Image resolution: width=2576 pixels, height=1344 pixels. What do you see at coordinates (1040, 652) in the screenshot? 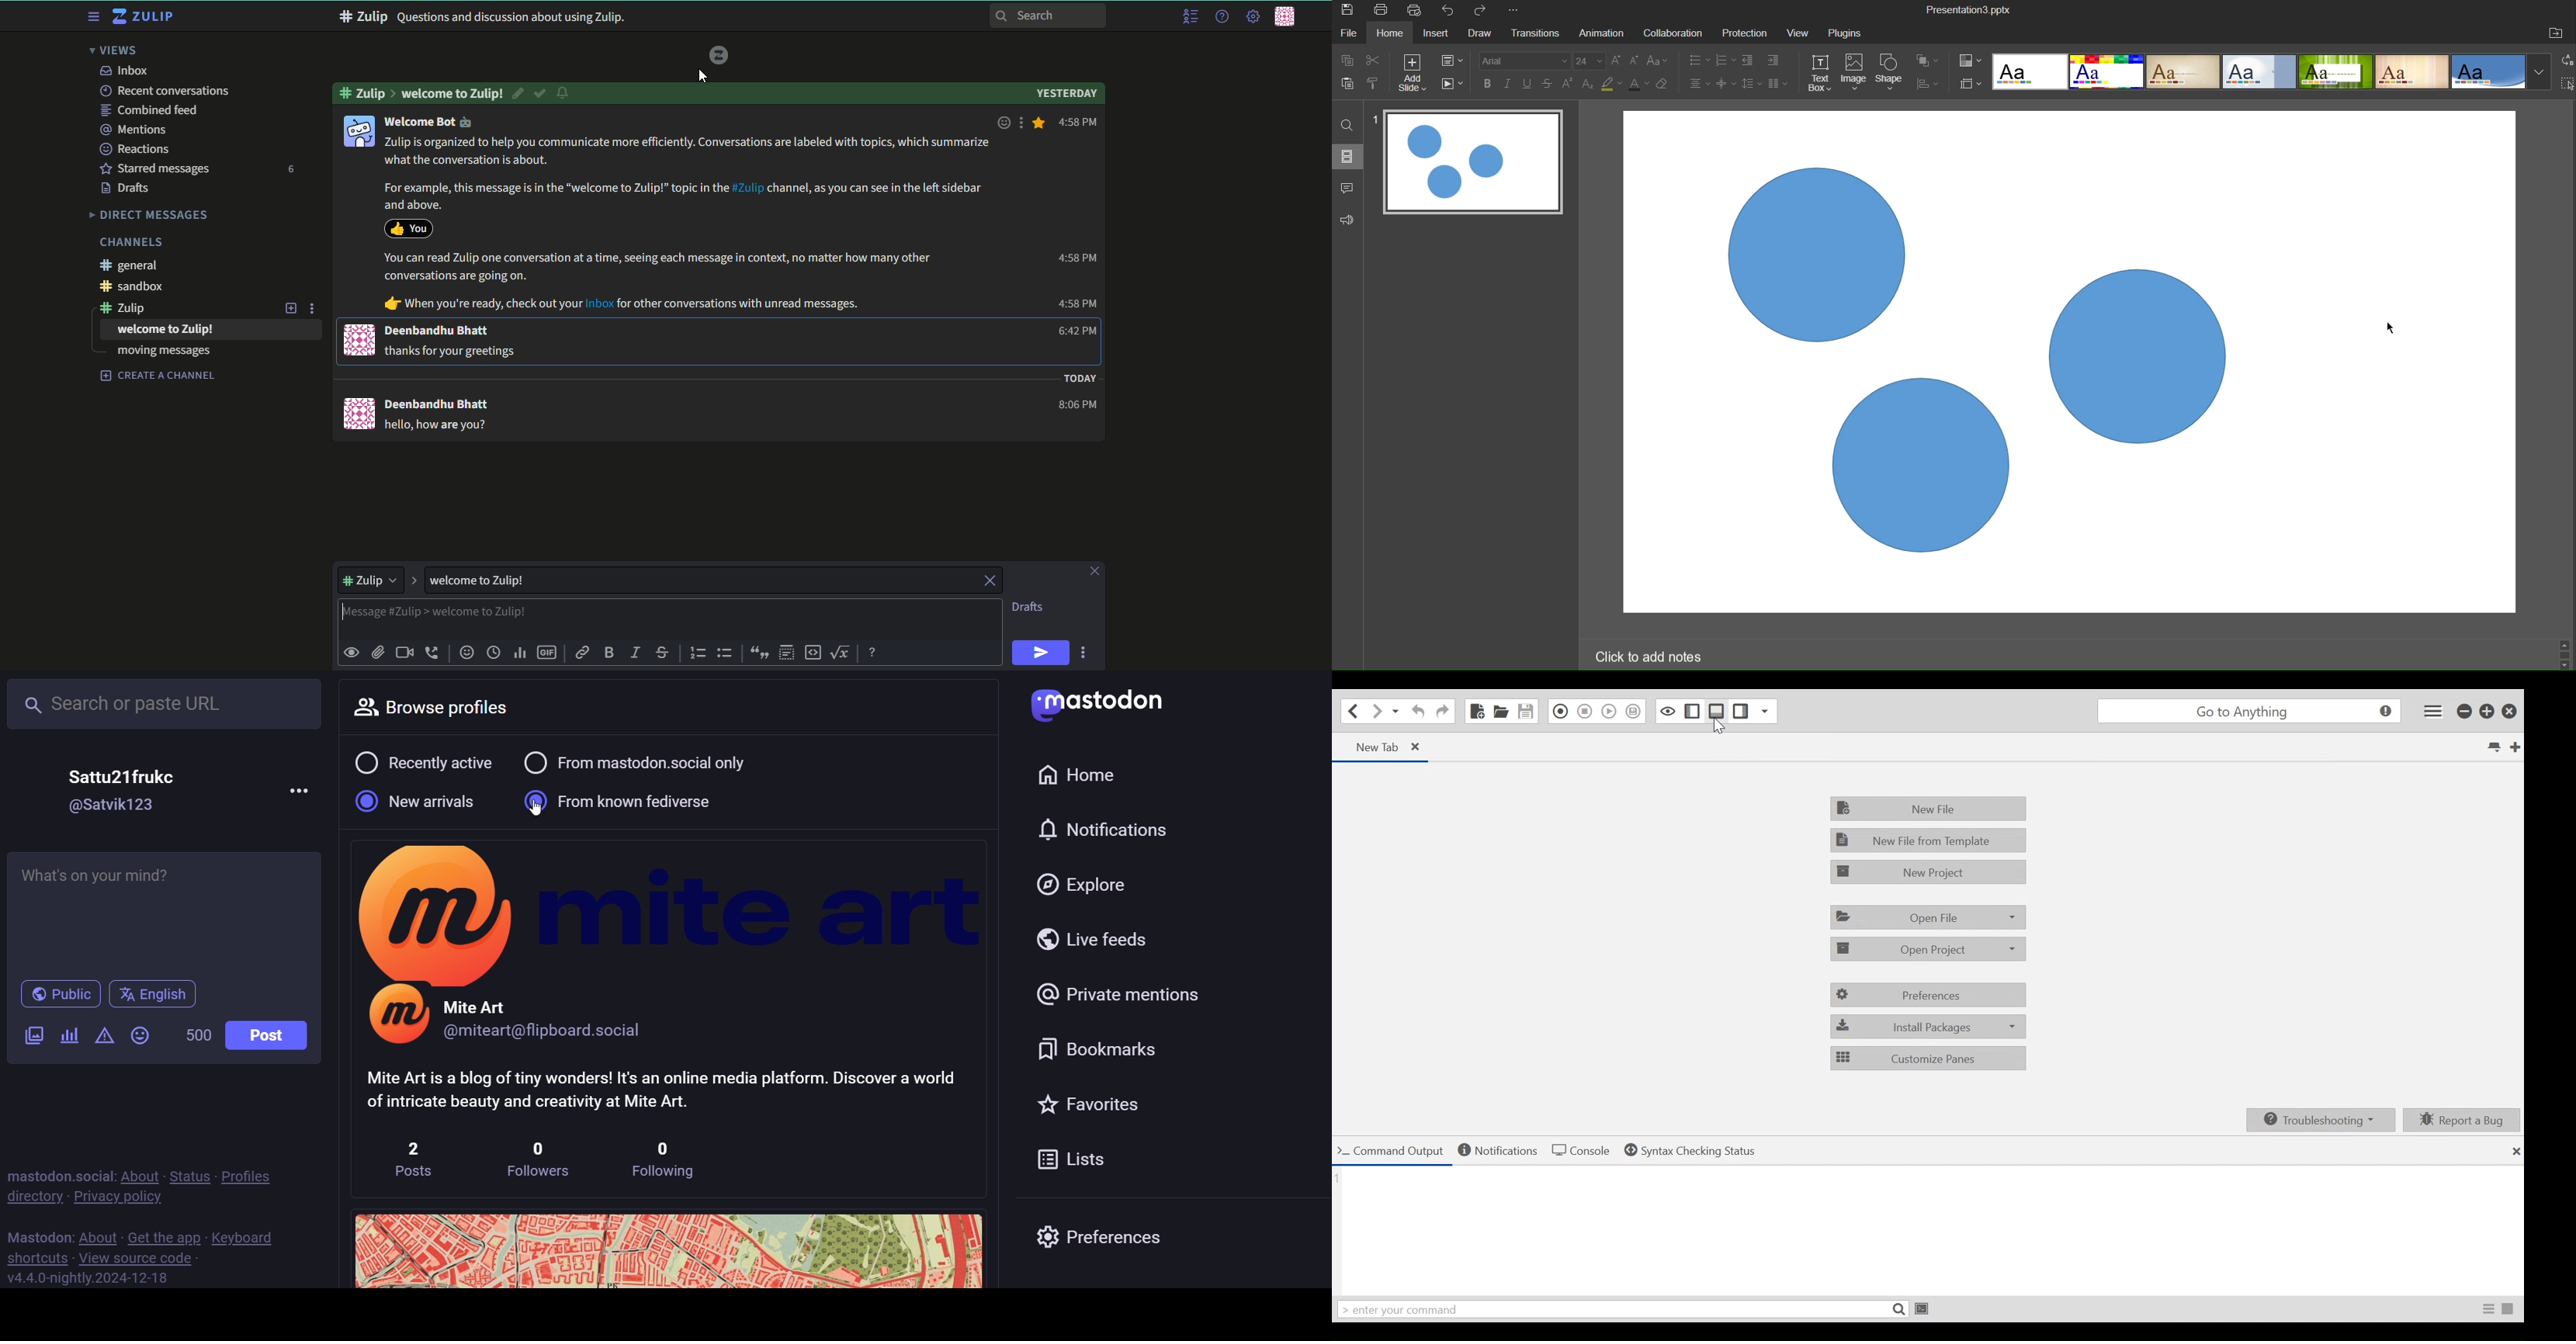
I see `send` at bounding box center [1040, 652].